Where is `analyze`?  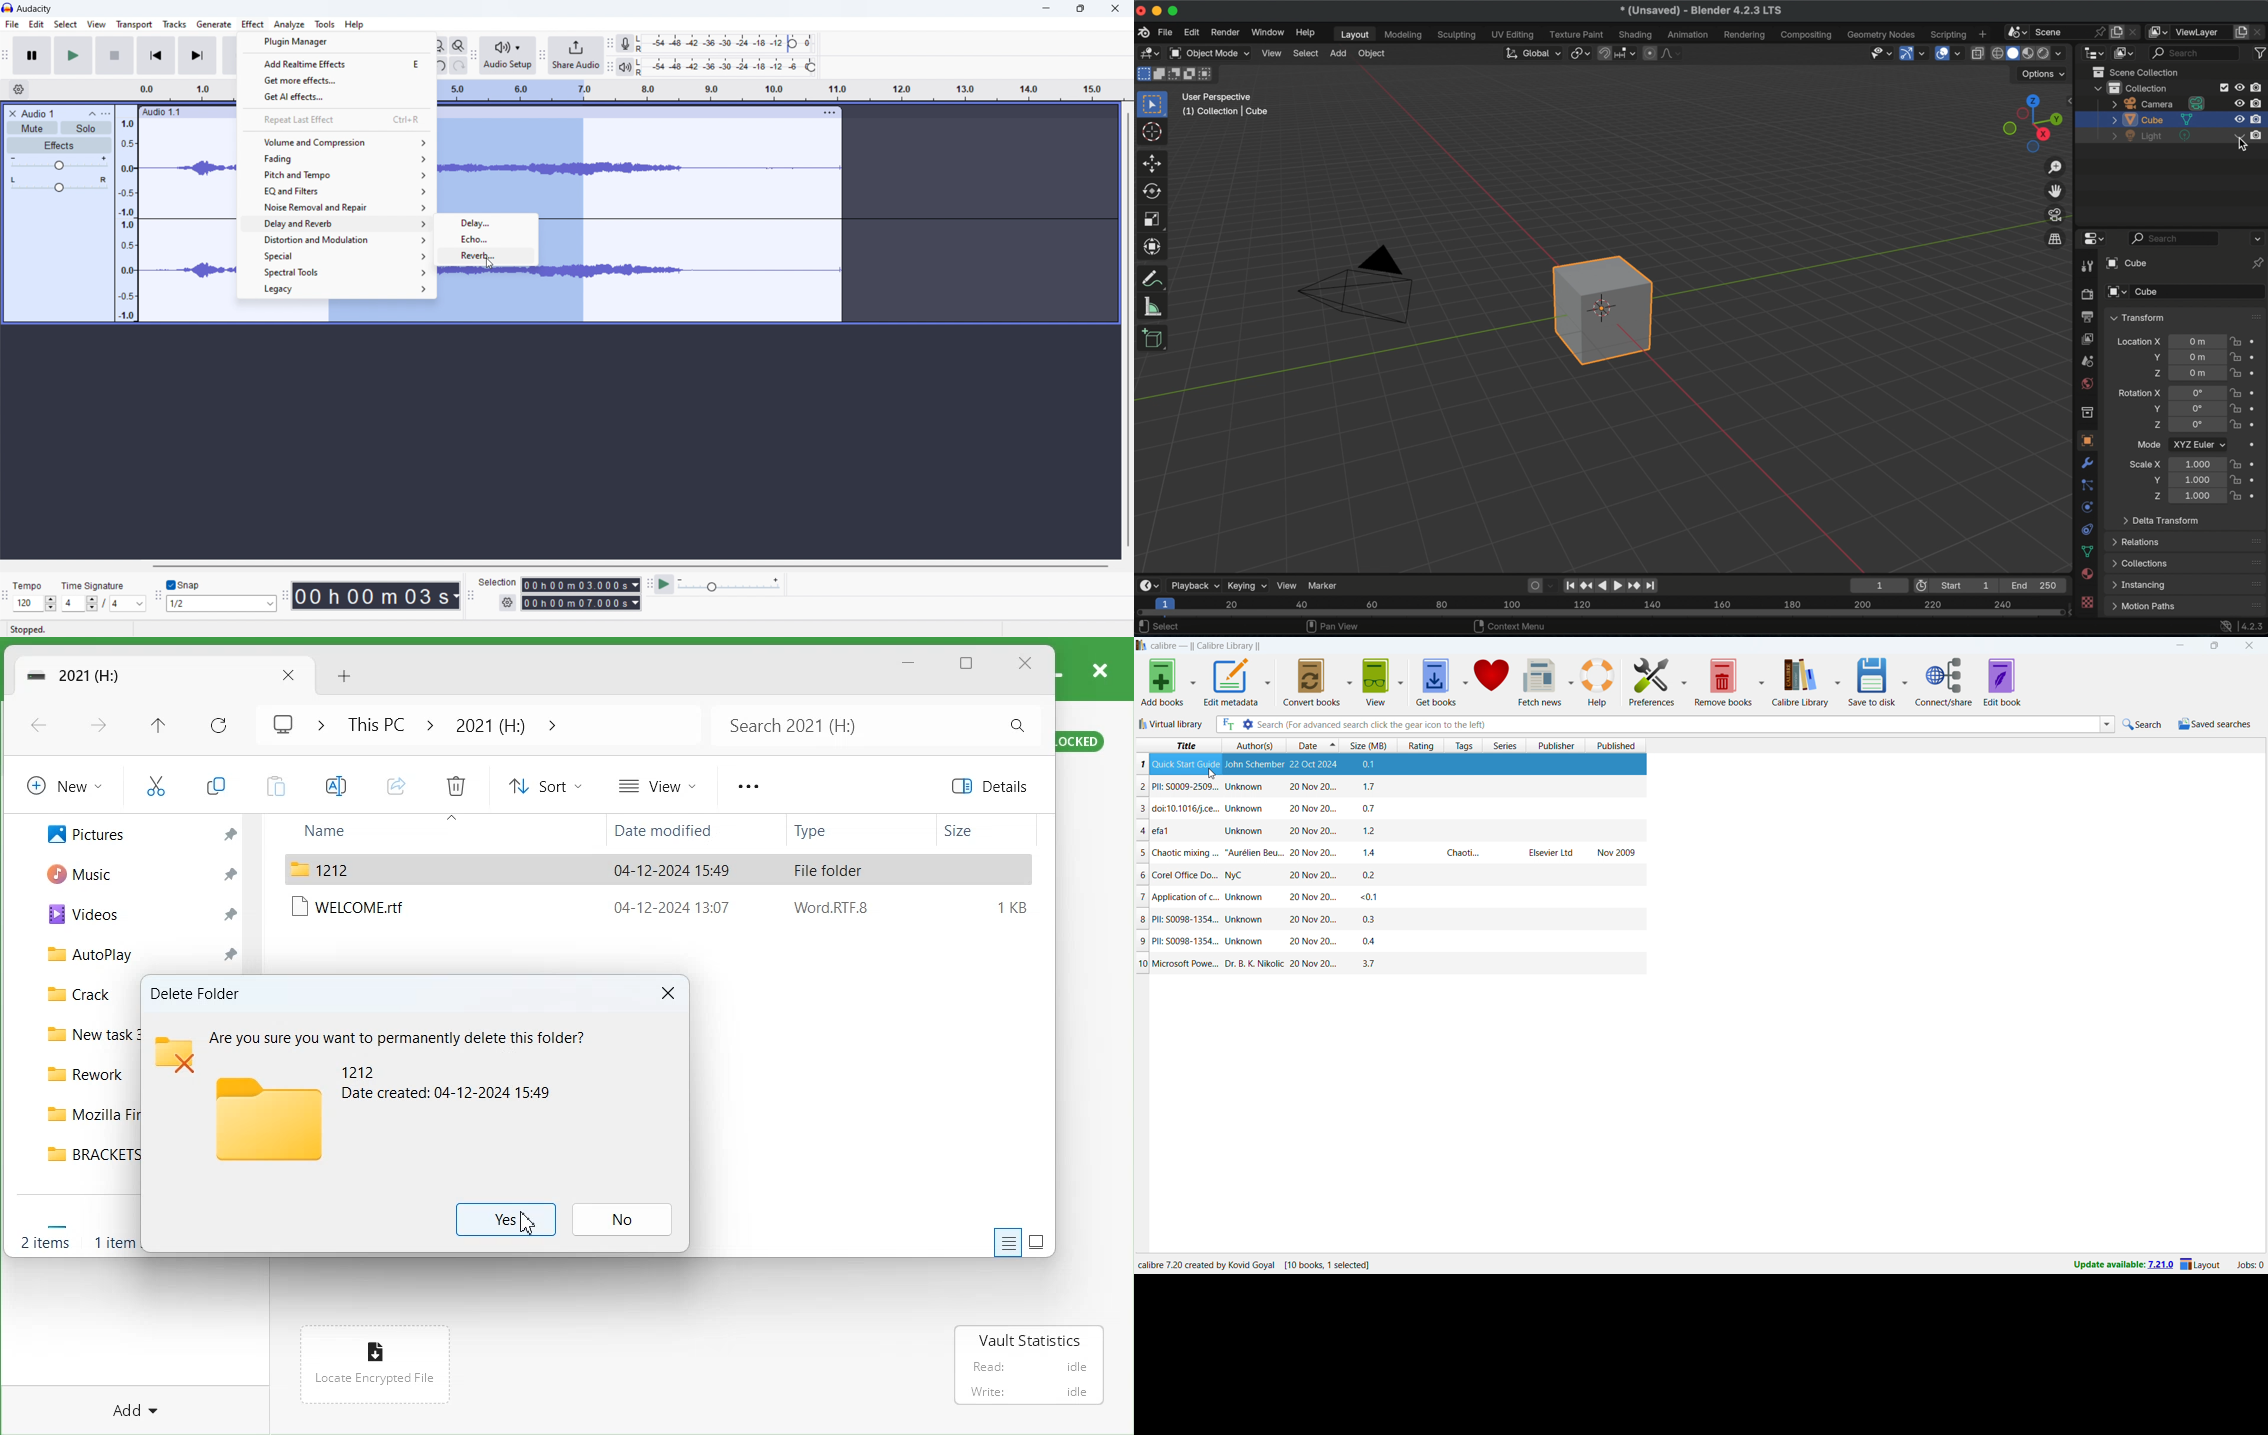 analyze is located at coordinates (289, 24).